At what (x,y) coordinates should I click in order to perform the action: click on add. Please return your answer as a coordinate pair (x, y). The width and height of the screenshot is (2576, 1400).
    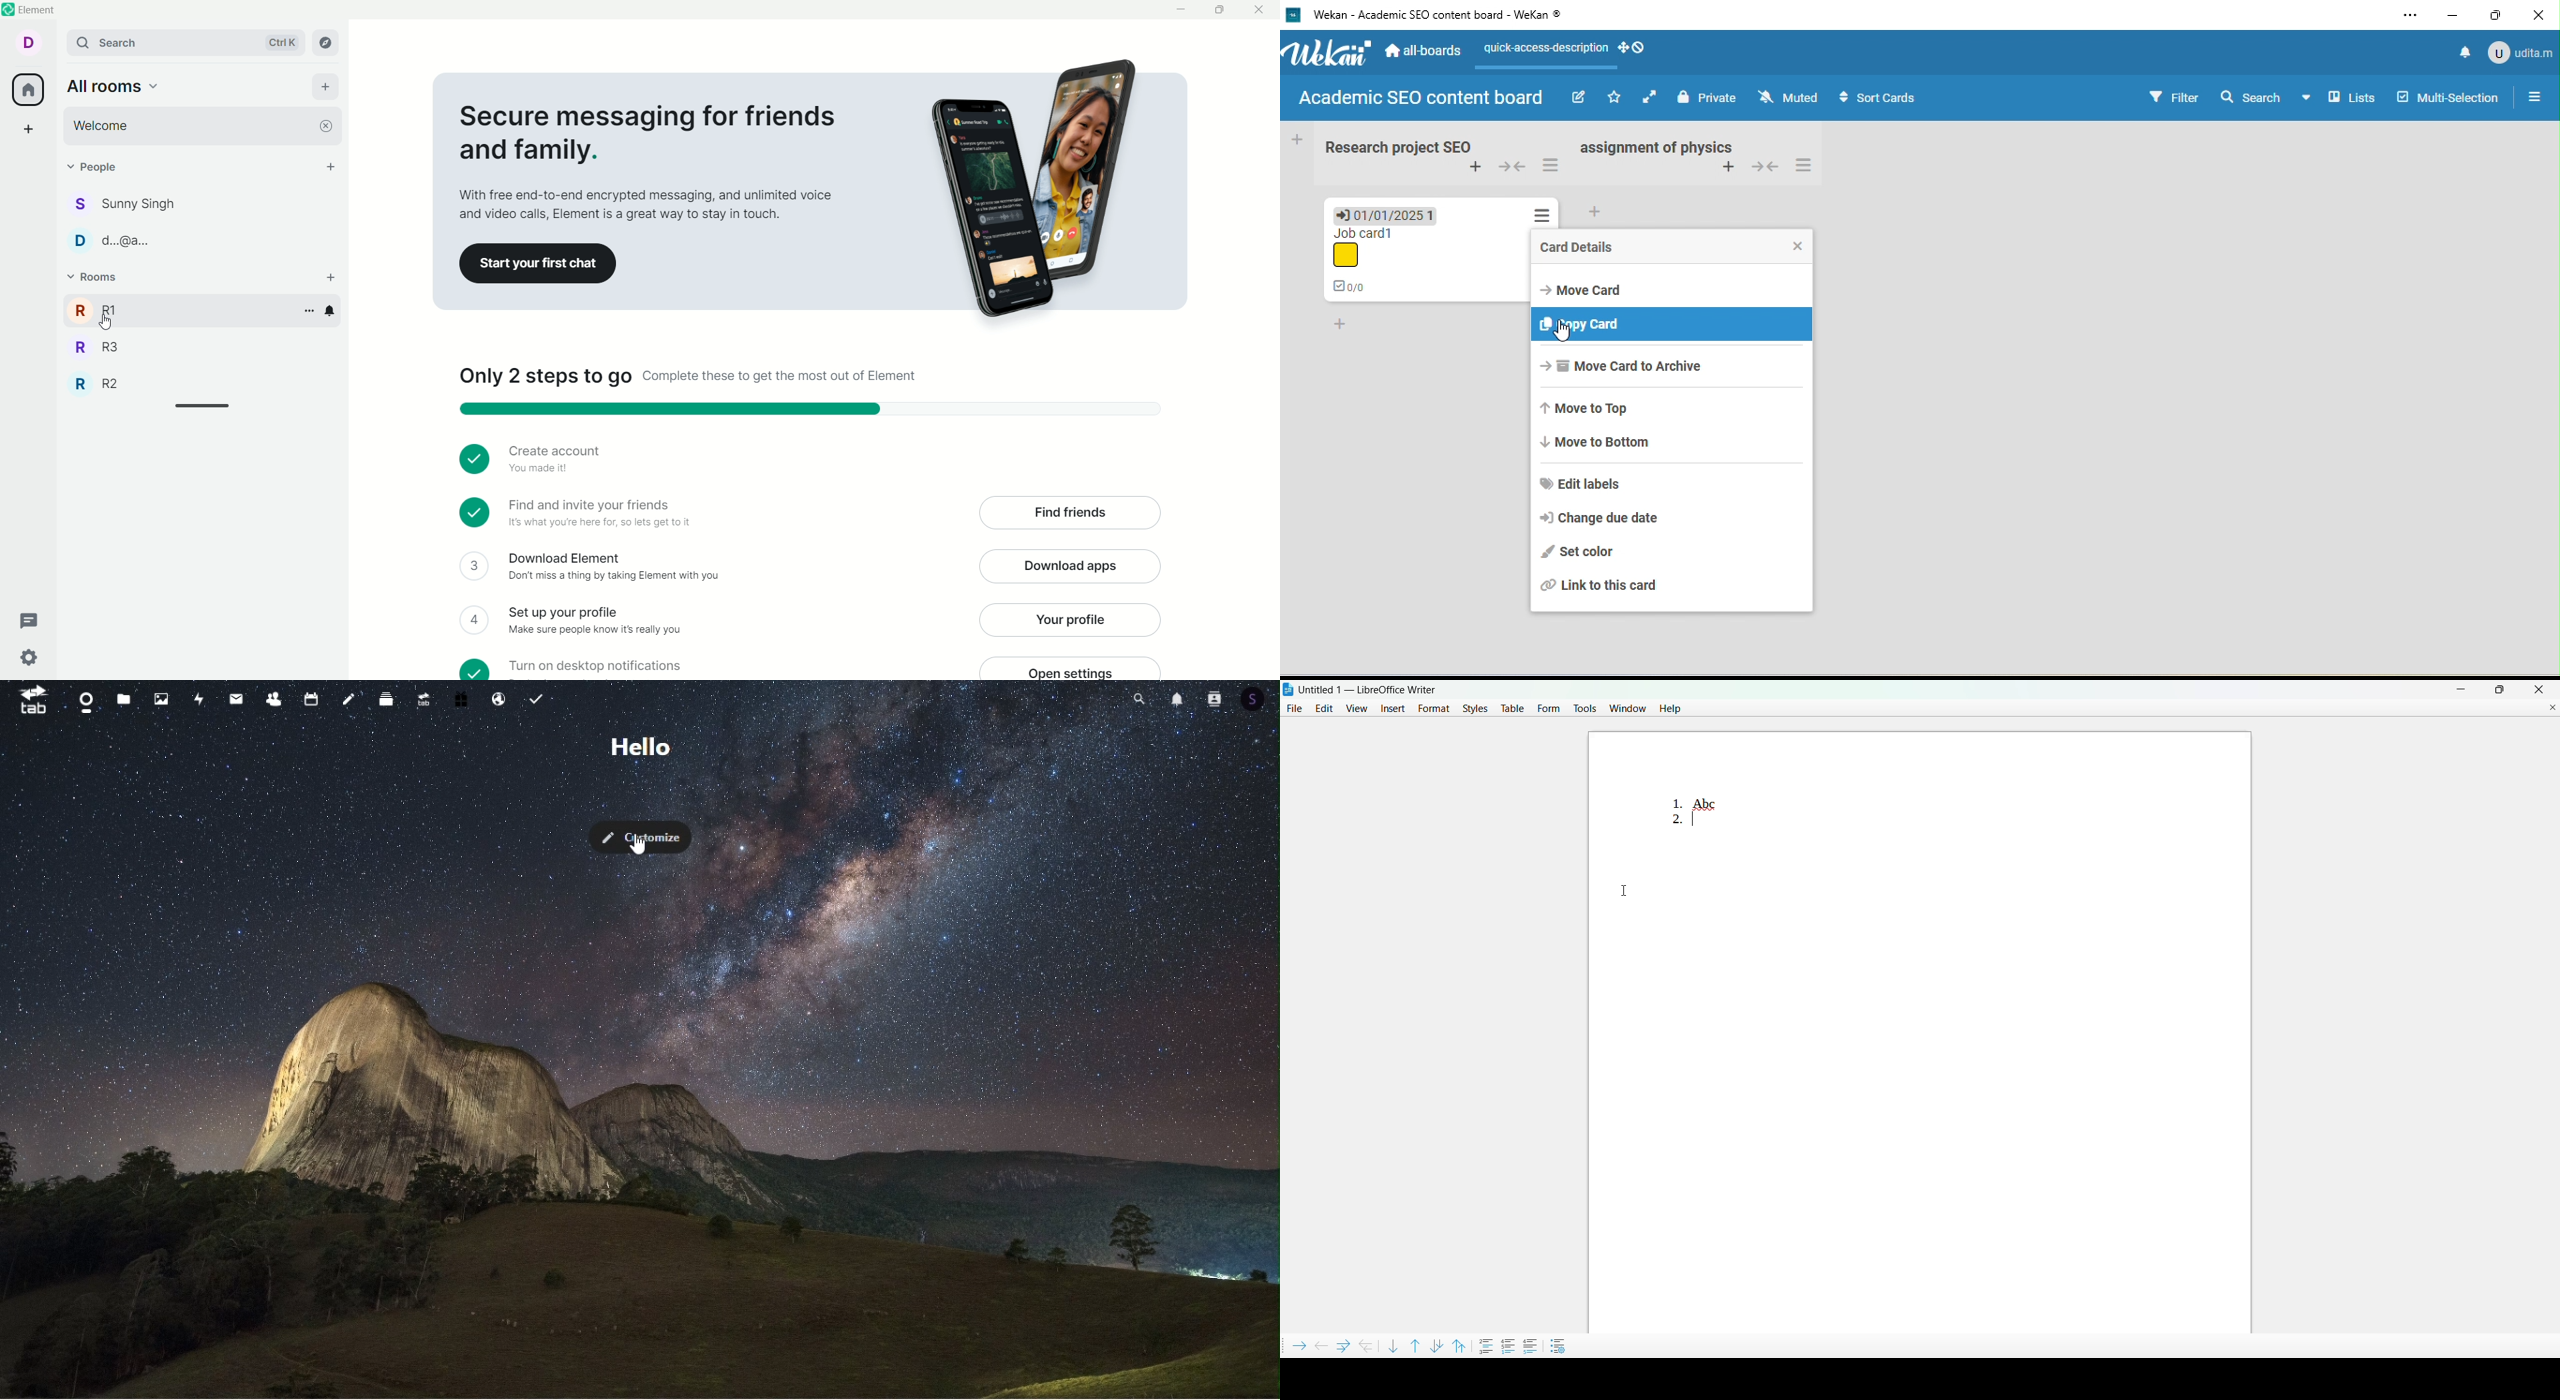
    Looking at the image, I should click on (331, 277).